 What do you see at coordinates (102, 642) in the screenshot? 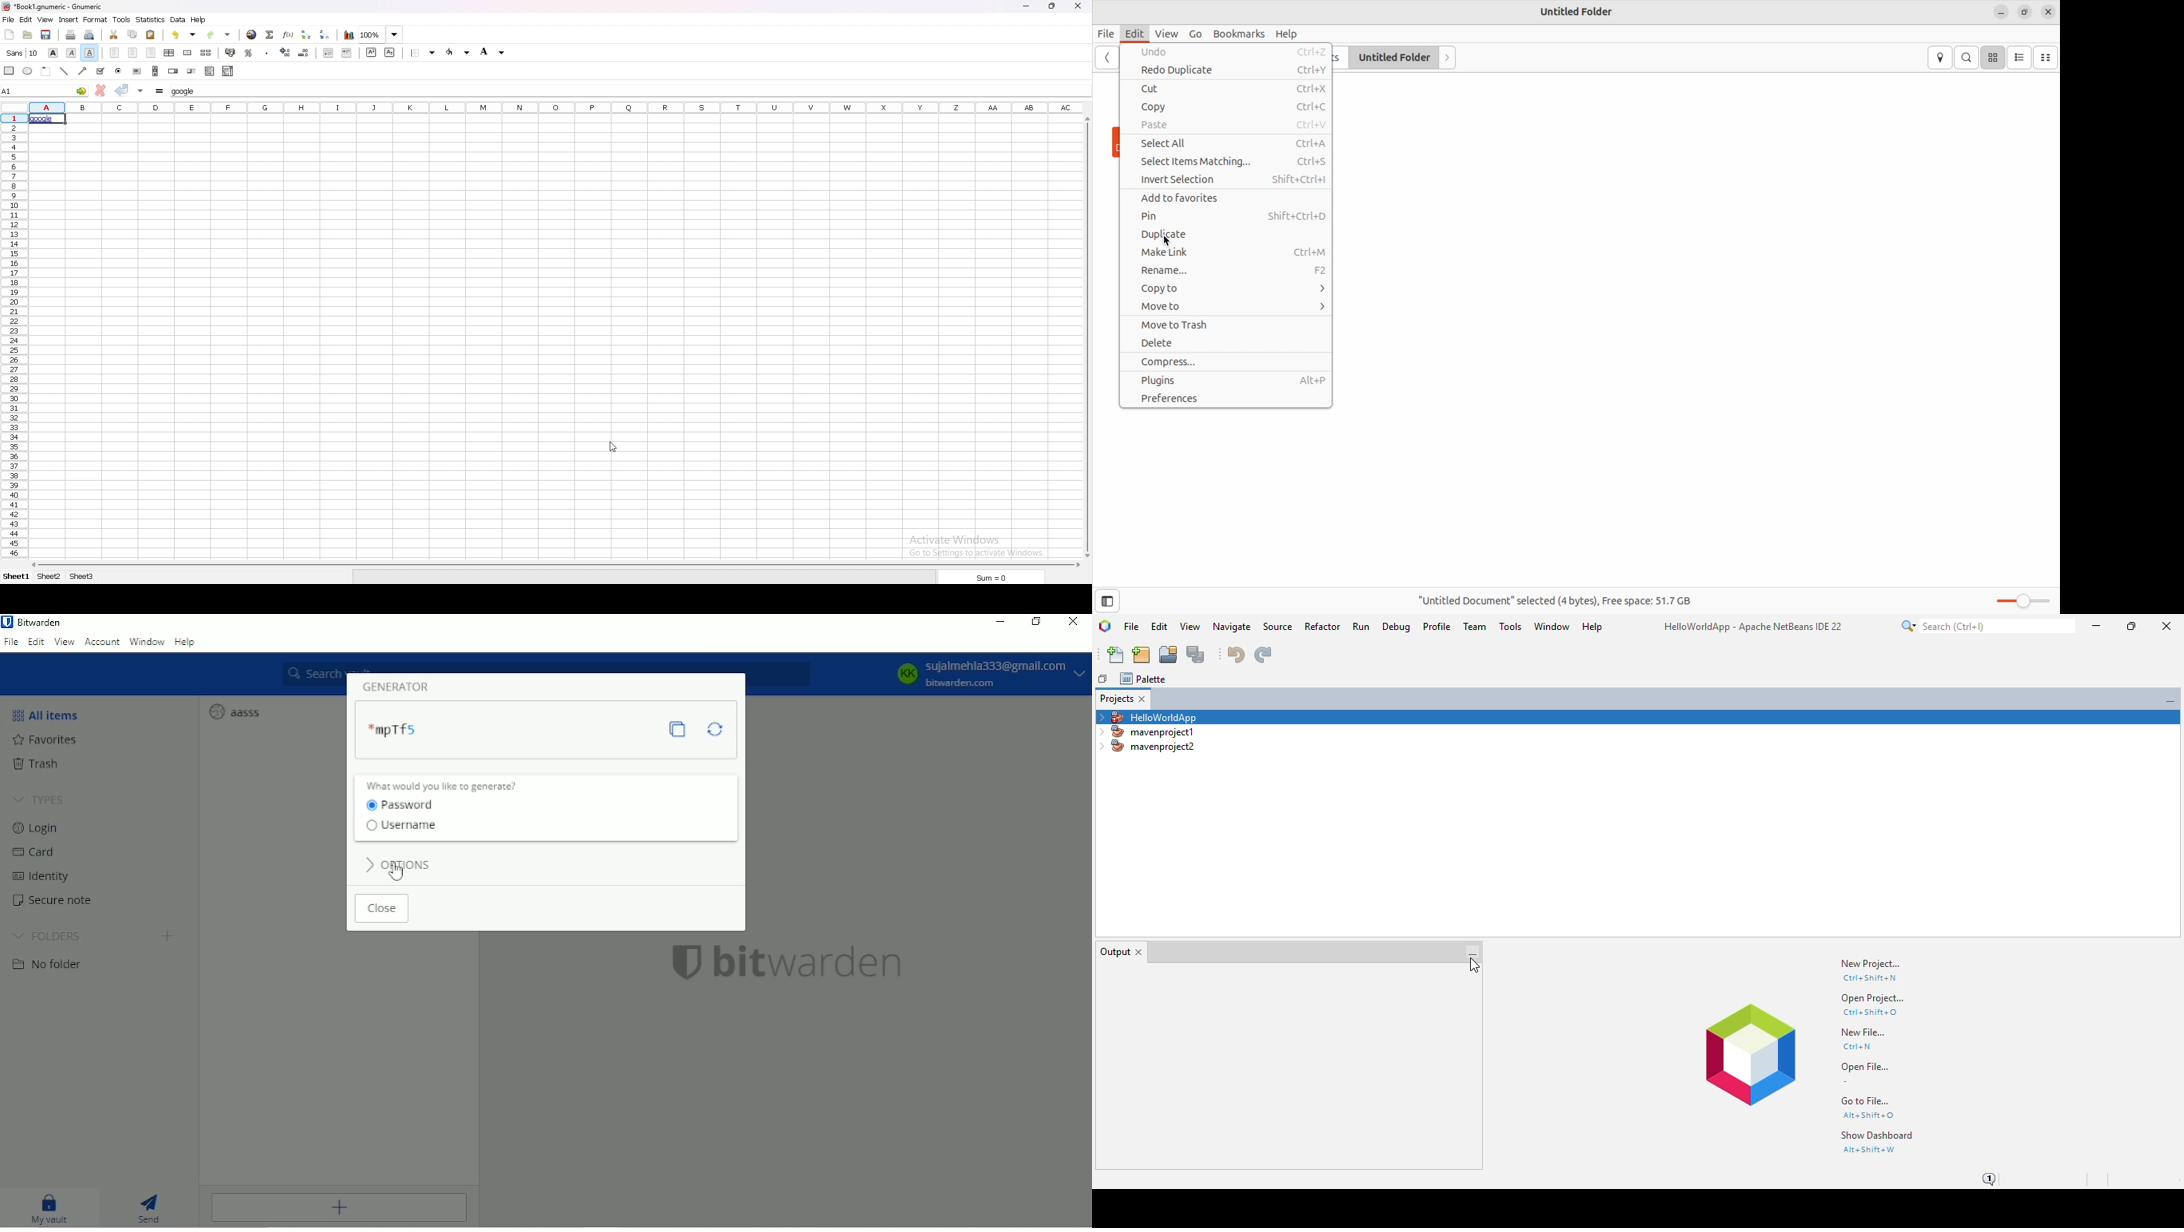
I see `Account` at bounding box center [102, 642].